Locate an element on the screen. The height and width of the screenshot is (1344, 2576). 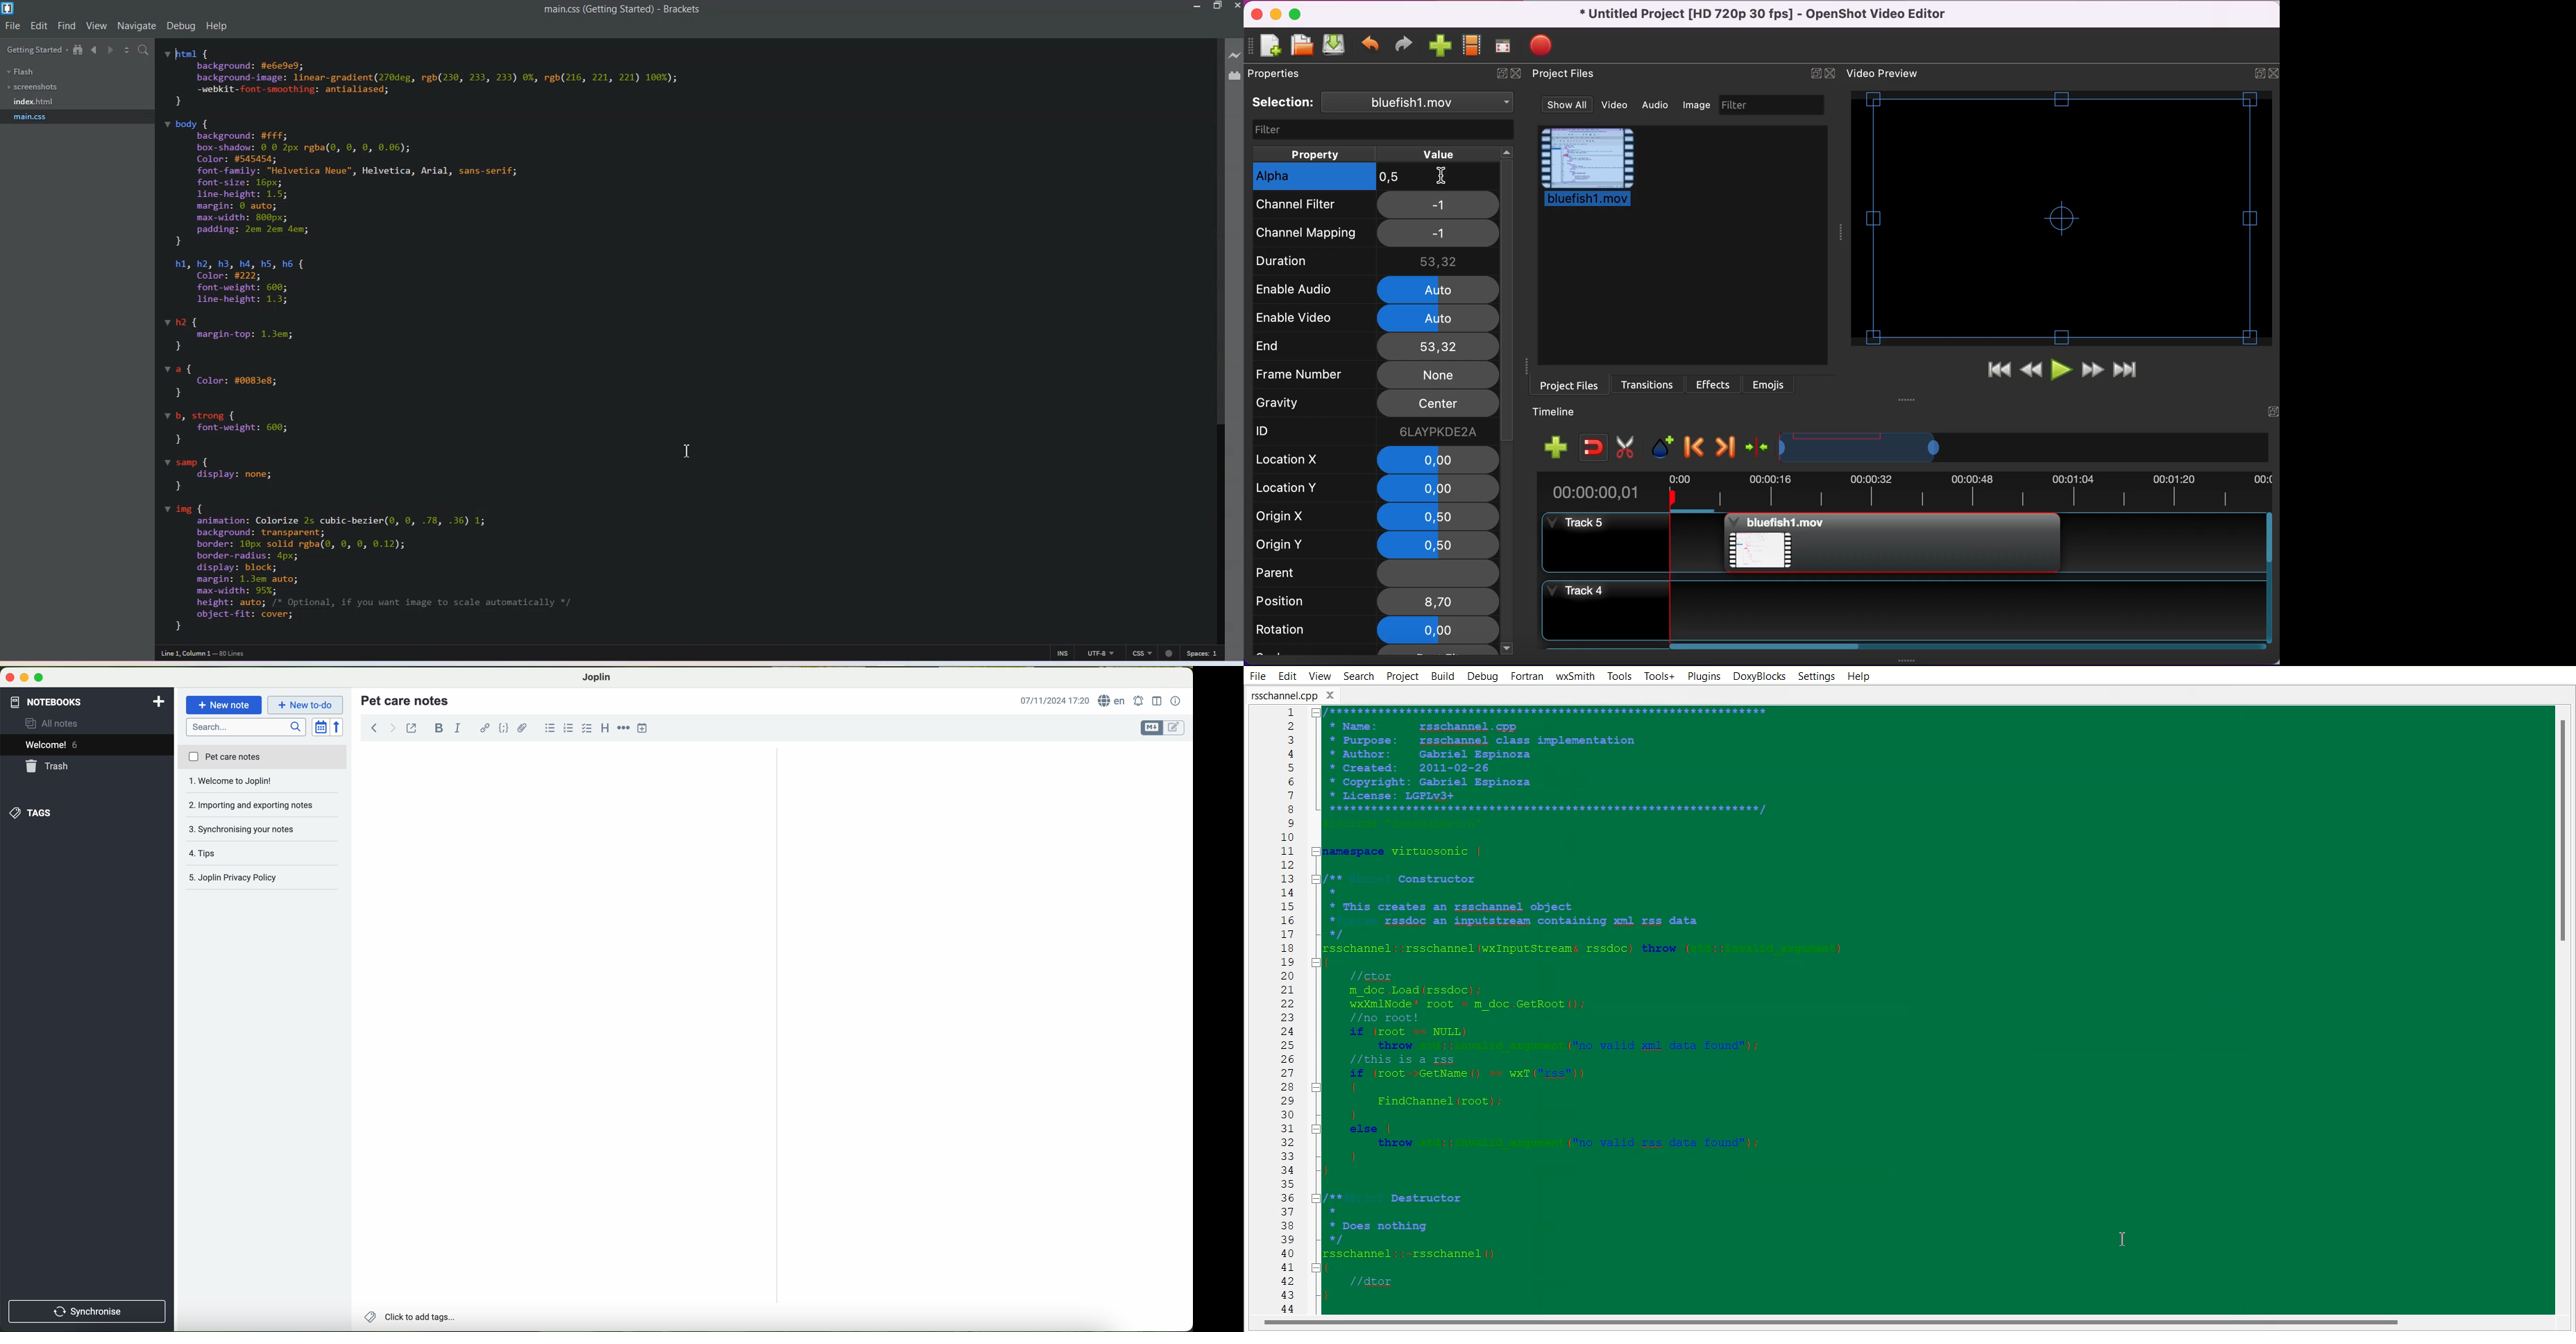
Joplin is located at coordinates (597, 676).